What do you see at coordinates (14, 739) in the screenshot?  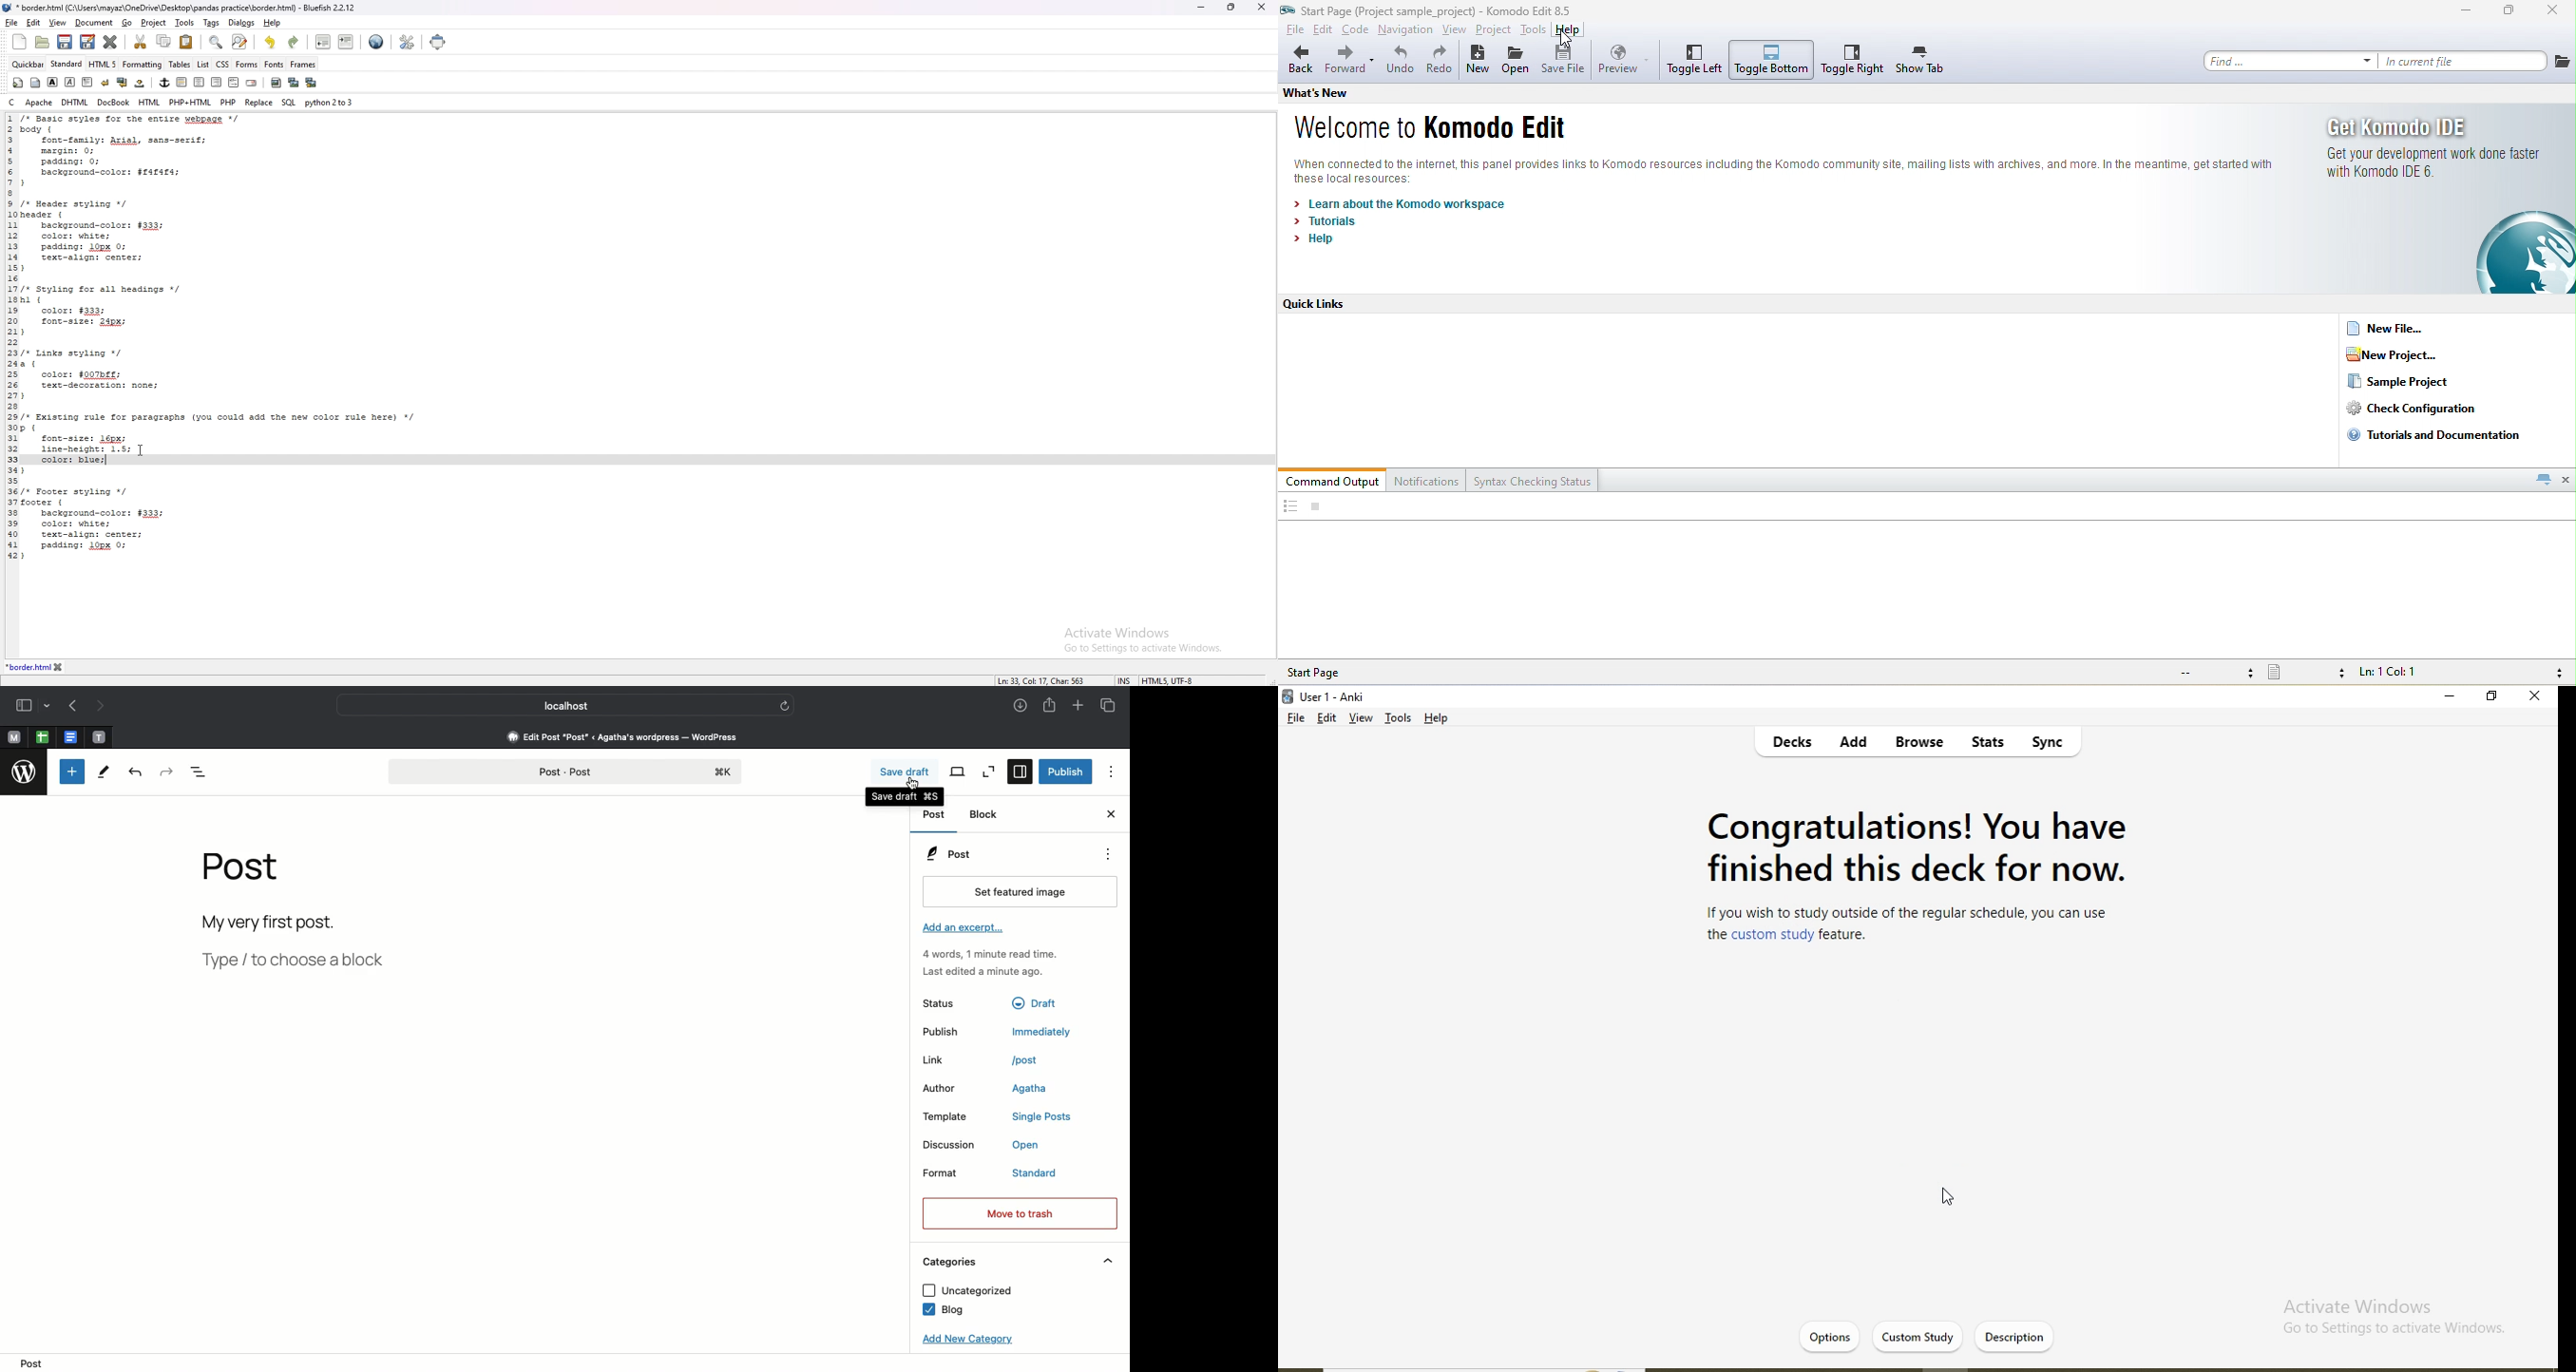 I see `Pinned tab` at bounding box center [14, 739].